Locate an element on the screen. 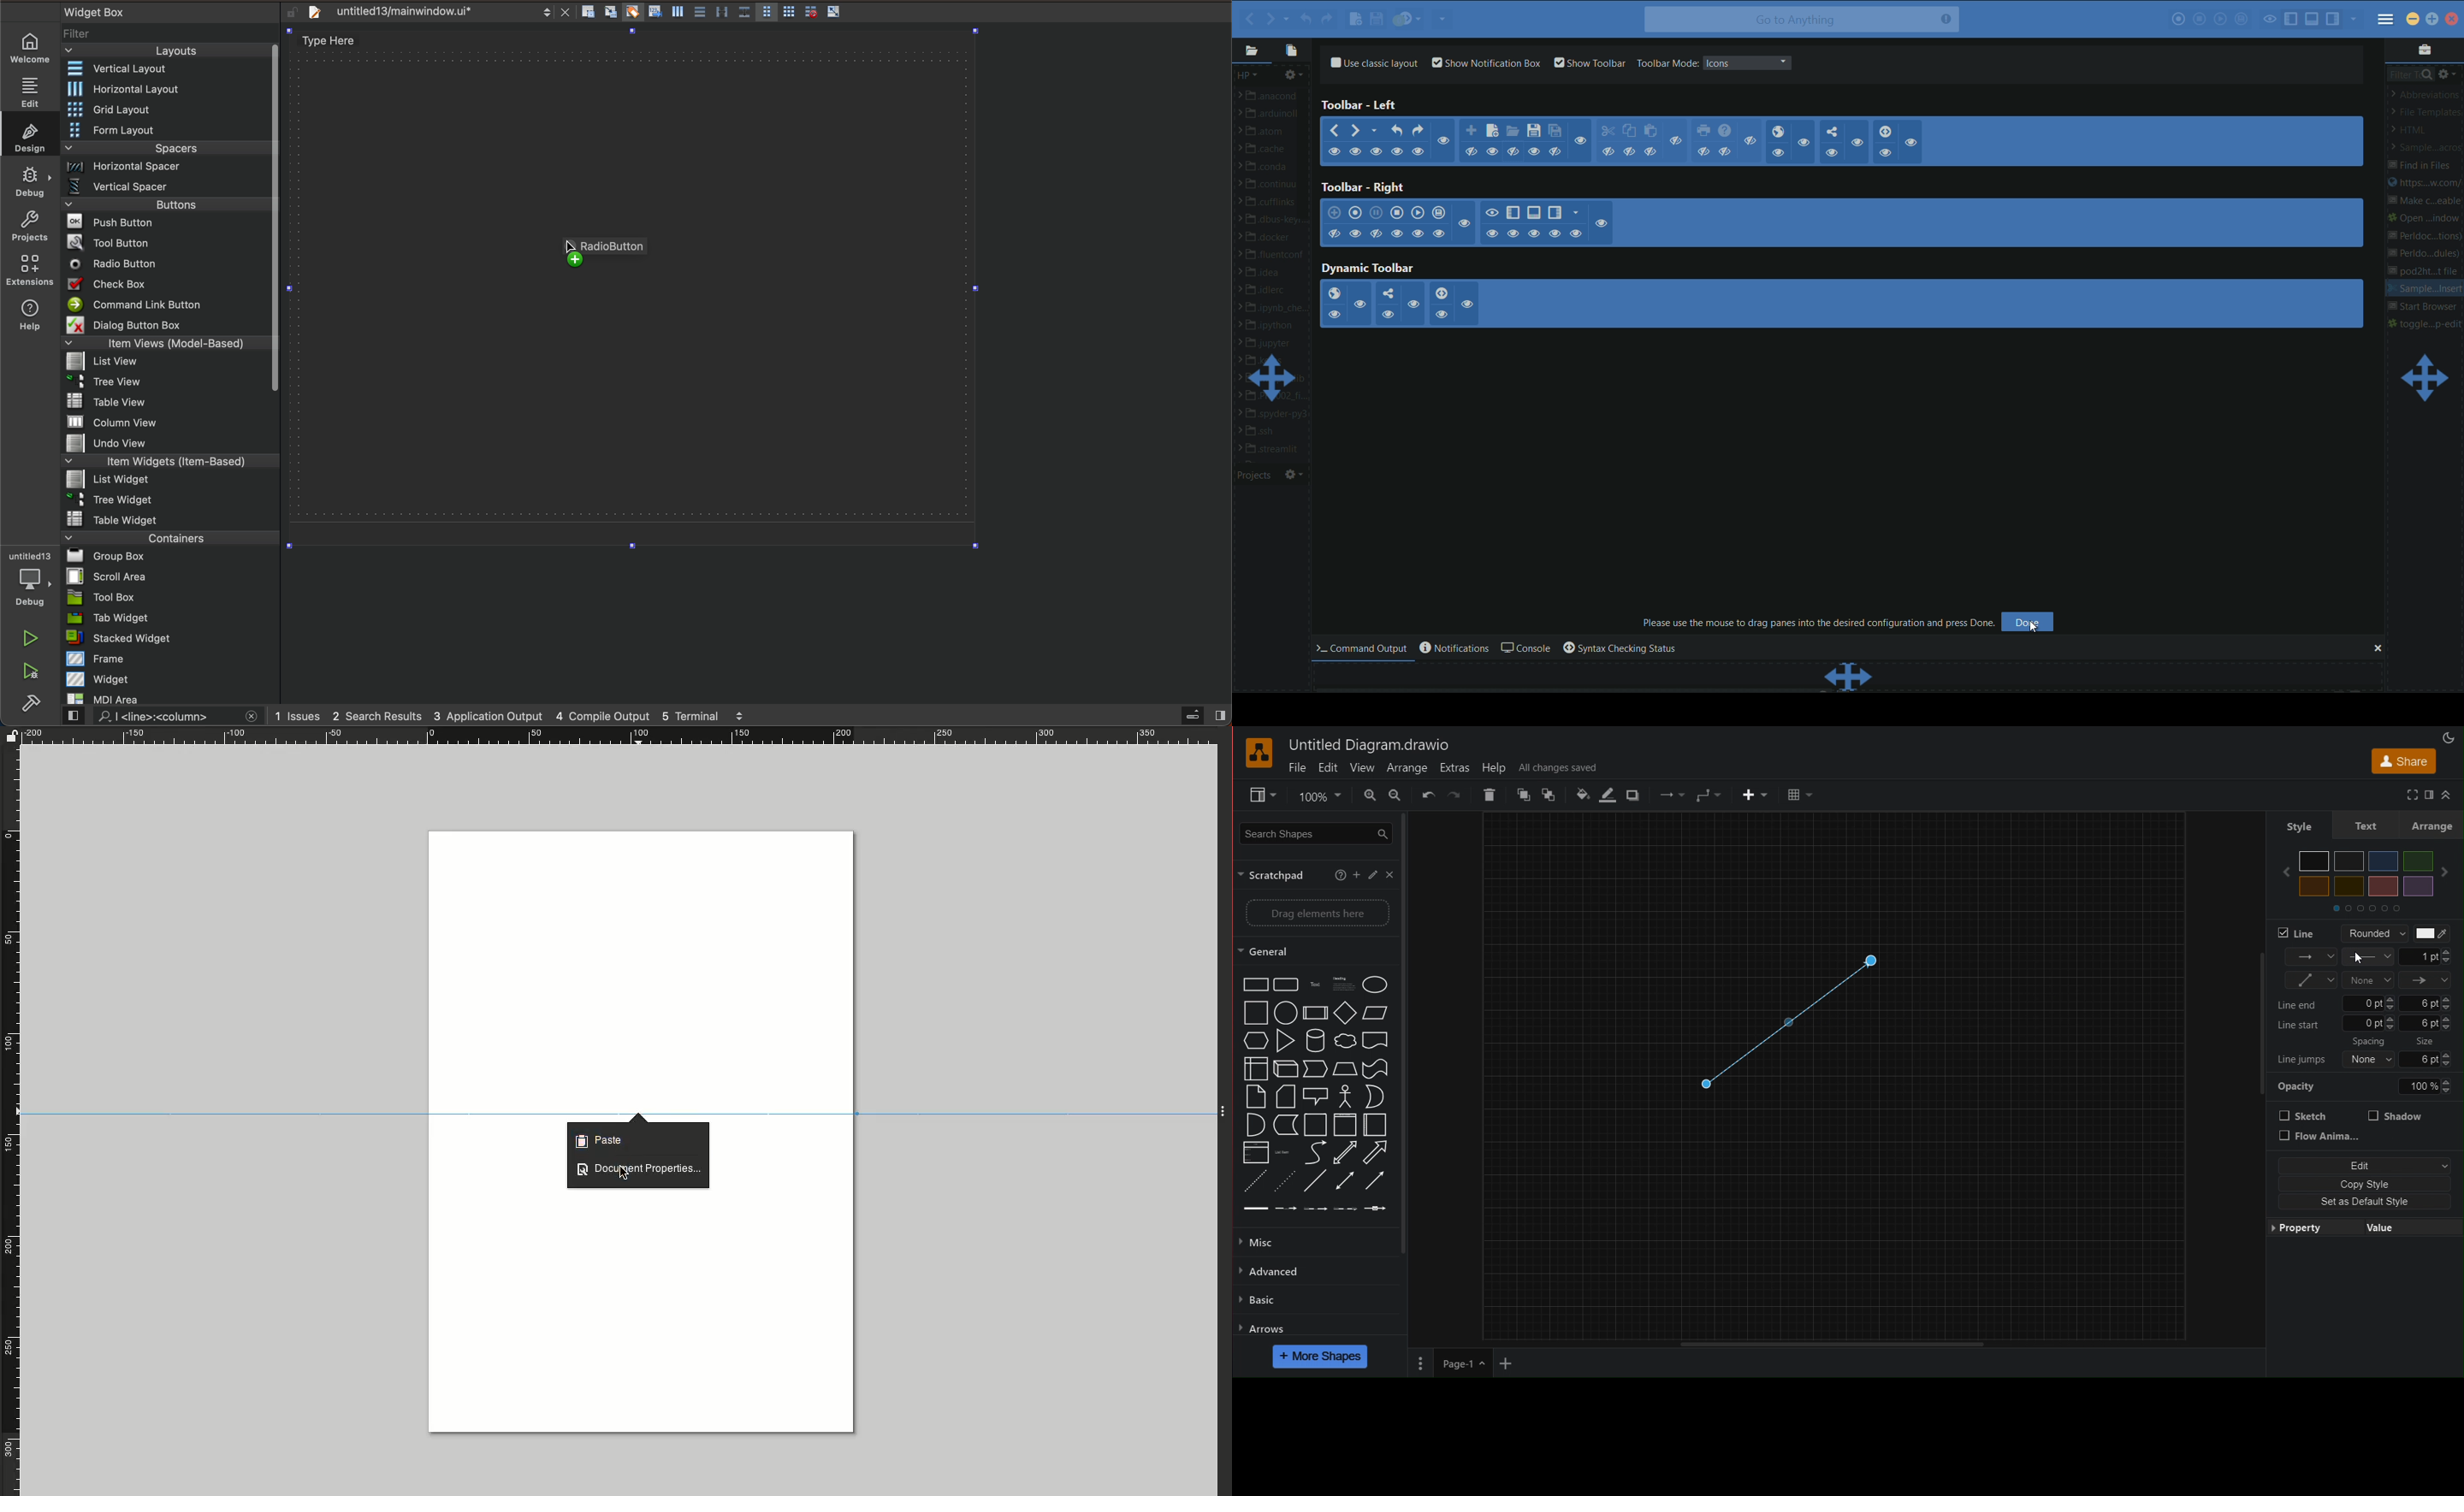  frame is located at coordinates (172, 658).